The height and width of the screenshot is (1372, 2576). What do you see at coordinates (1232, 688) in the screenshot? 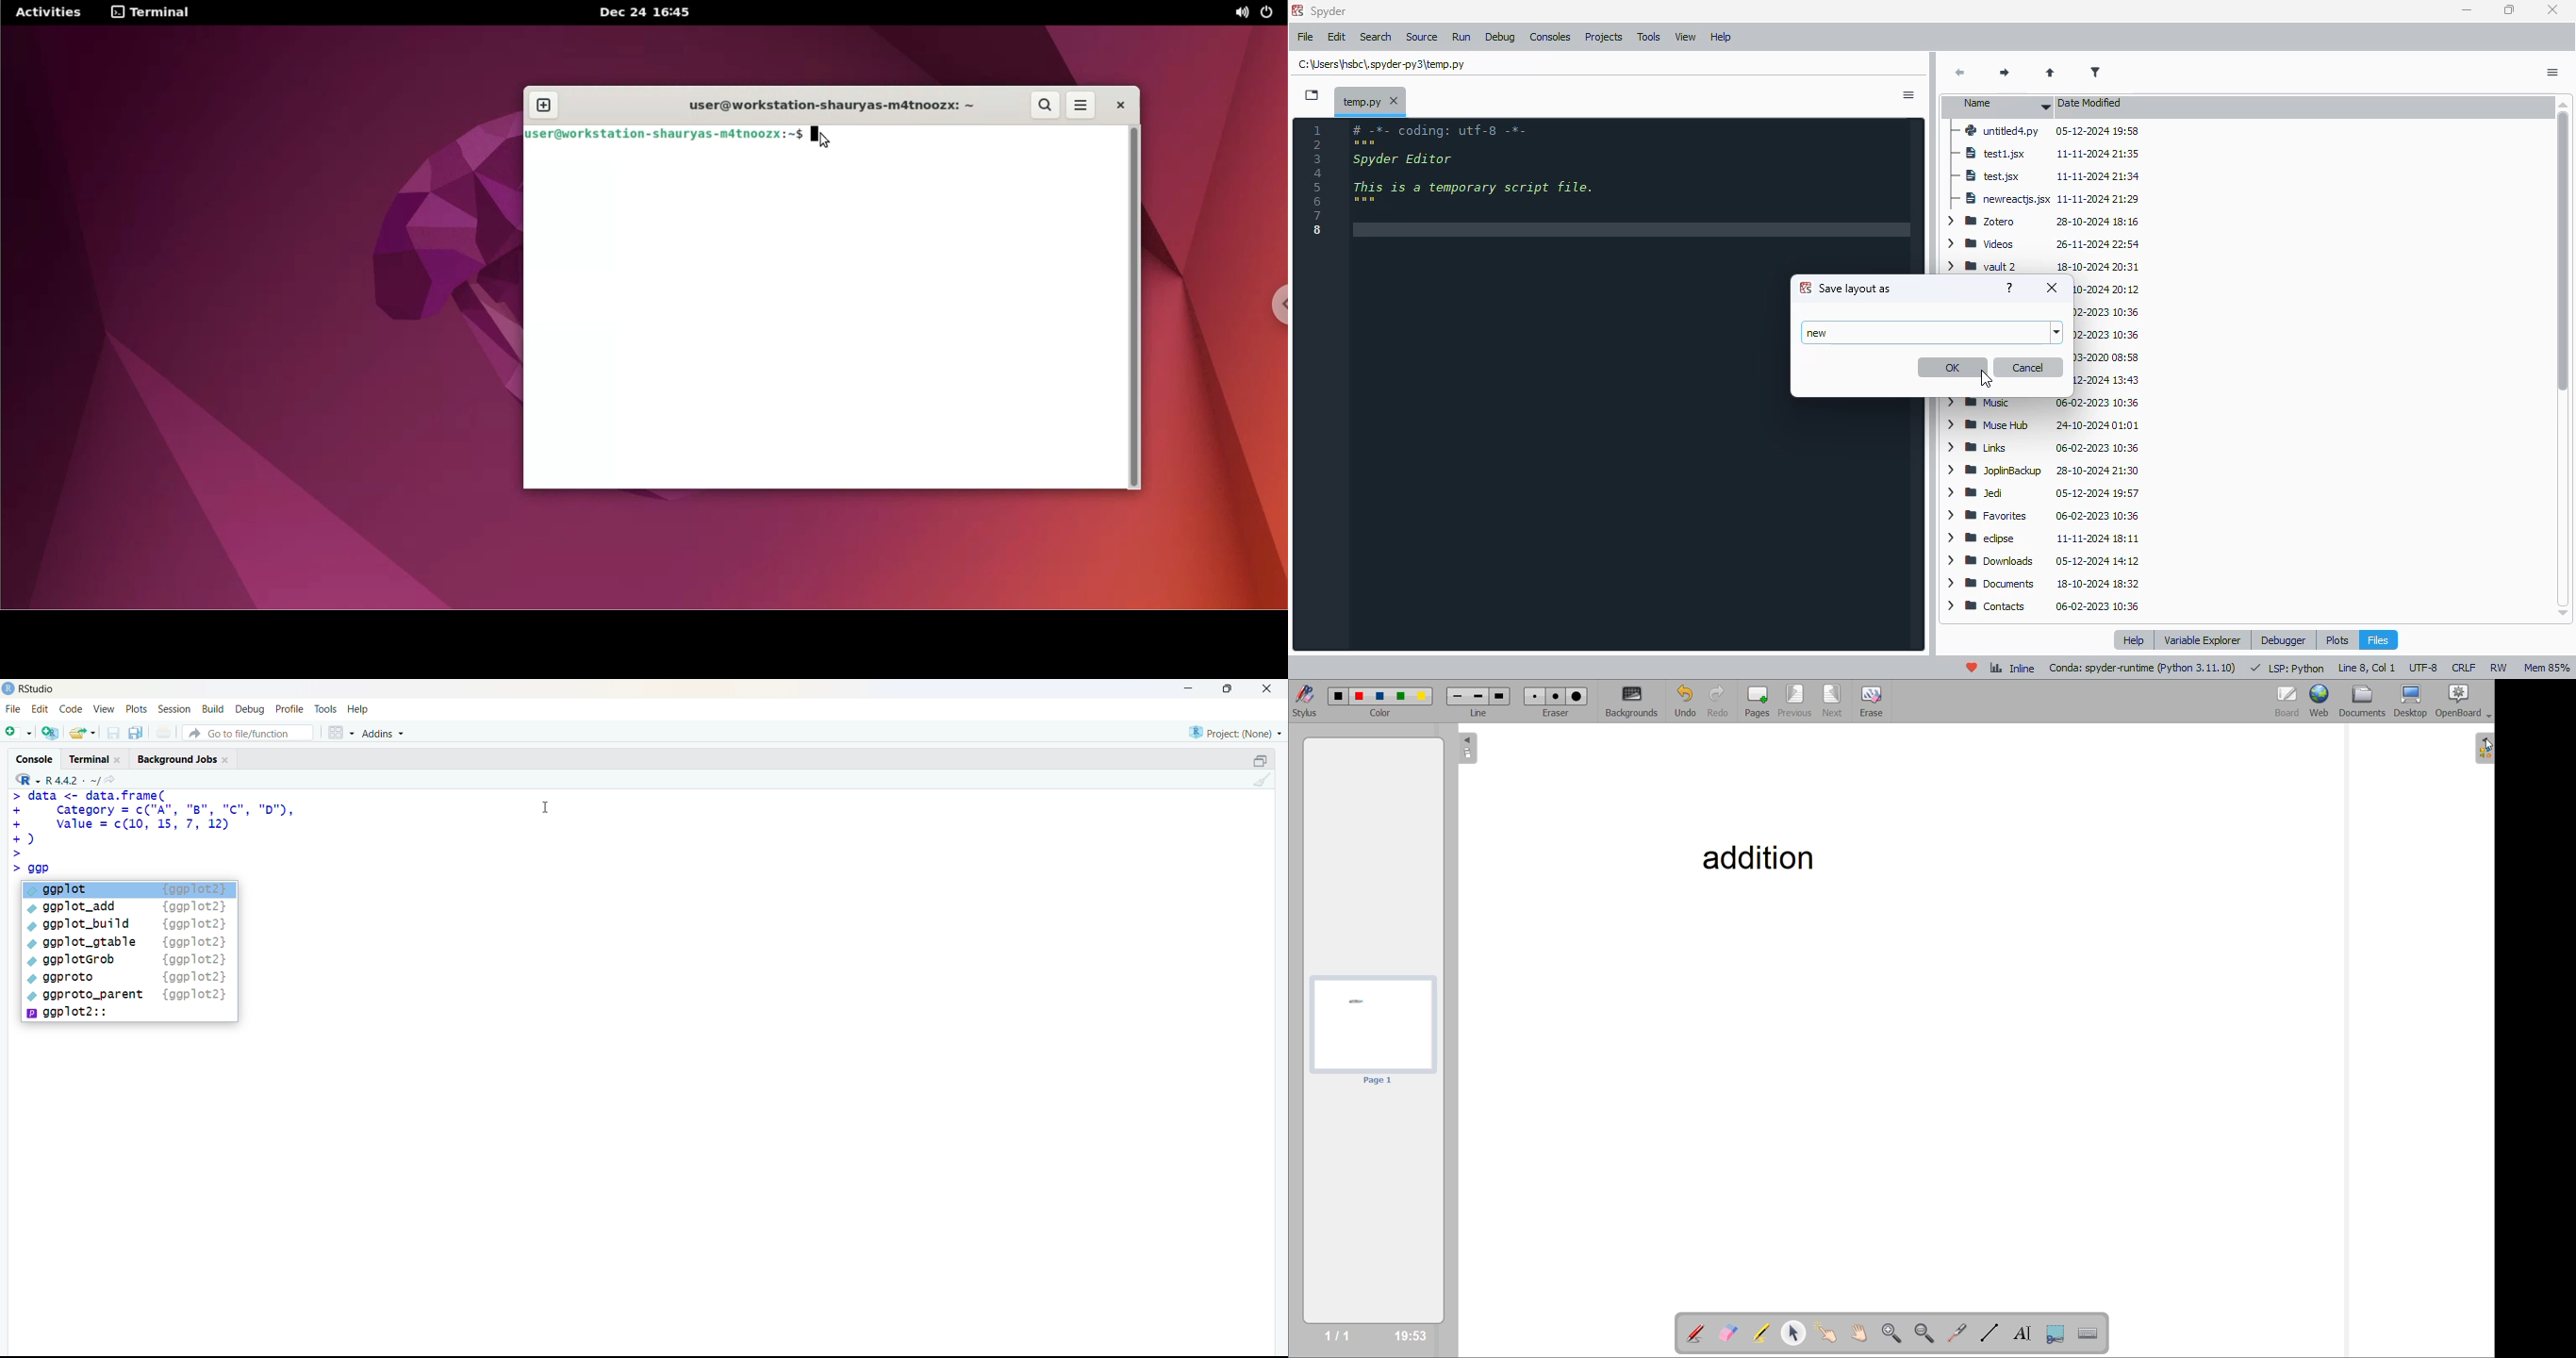
I see `maximize` at bounding box center [1232, 688].